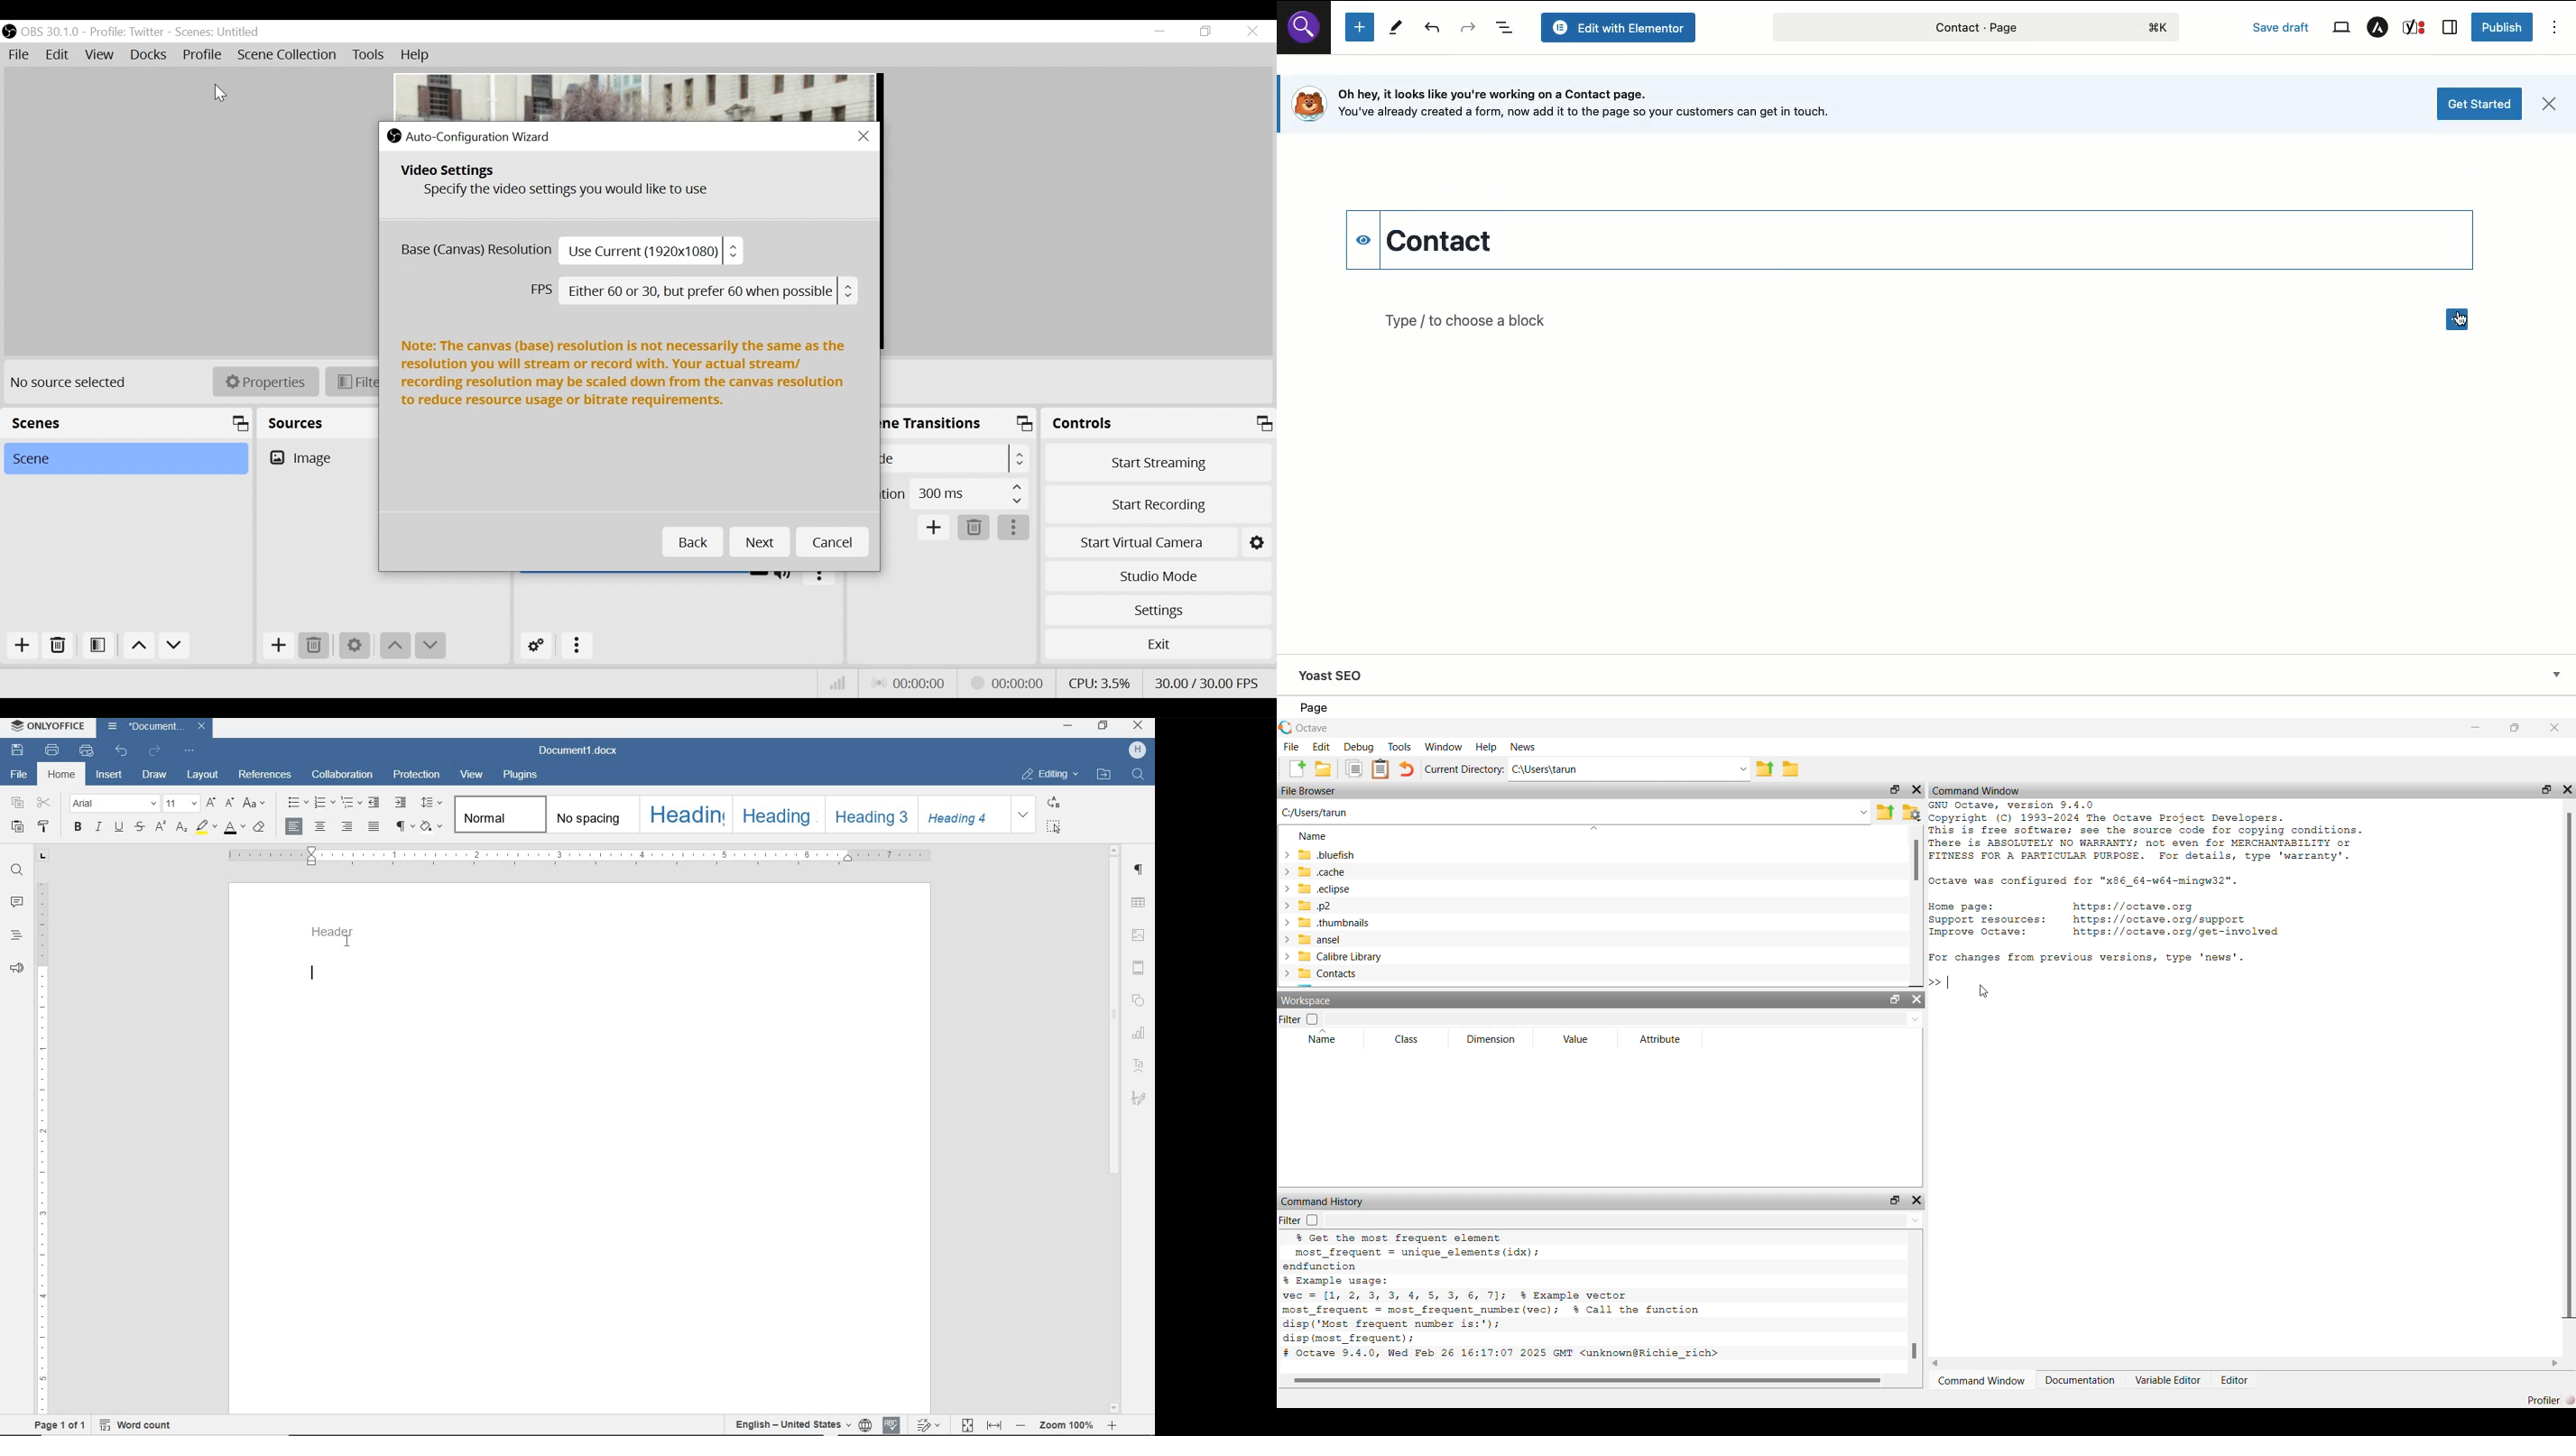 This screenshot has height=1456, width=2576. Describe the element at coordinates (182, 803) in the screenshot. I see `font size` at that location.